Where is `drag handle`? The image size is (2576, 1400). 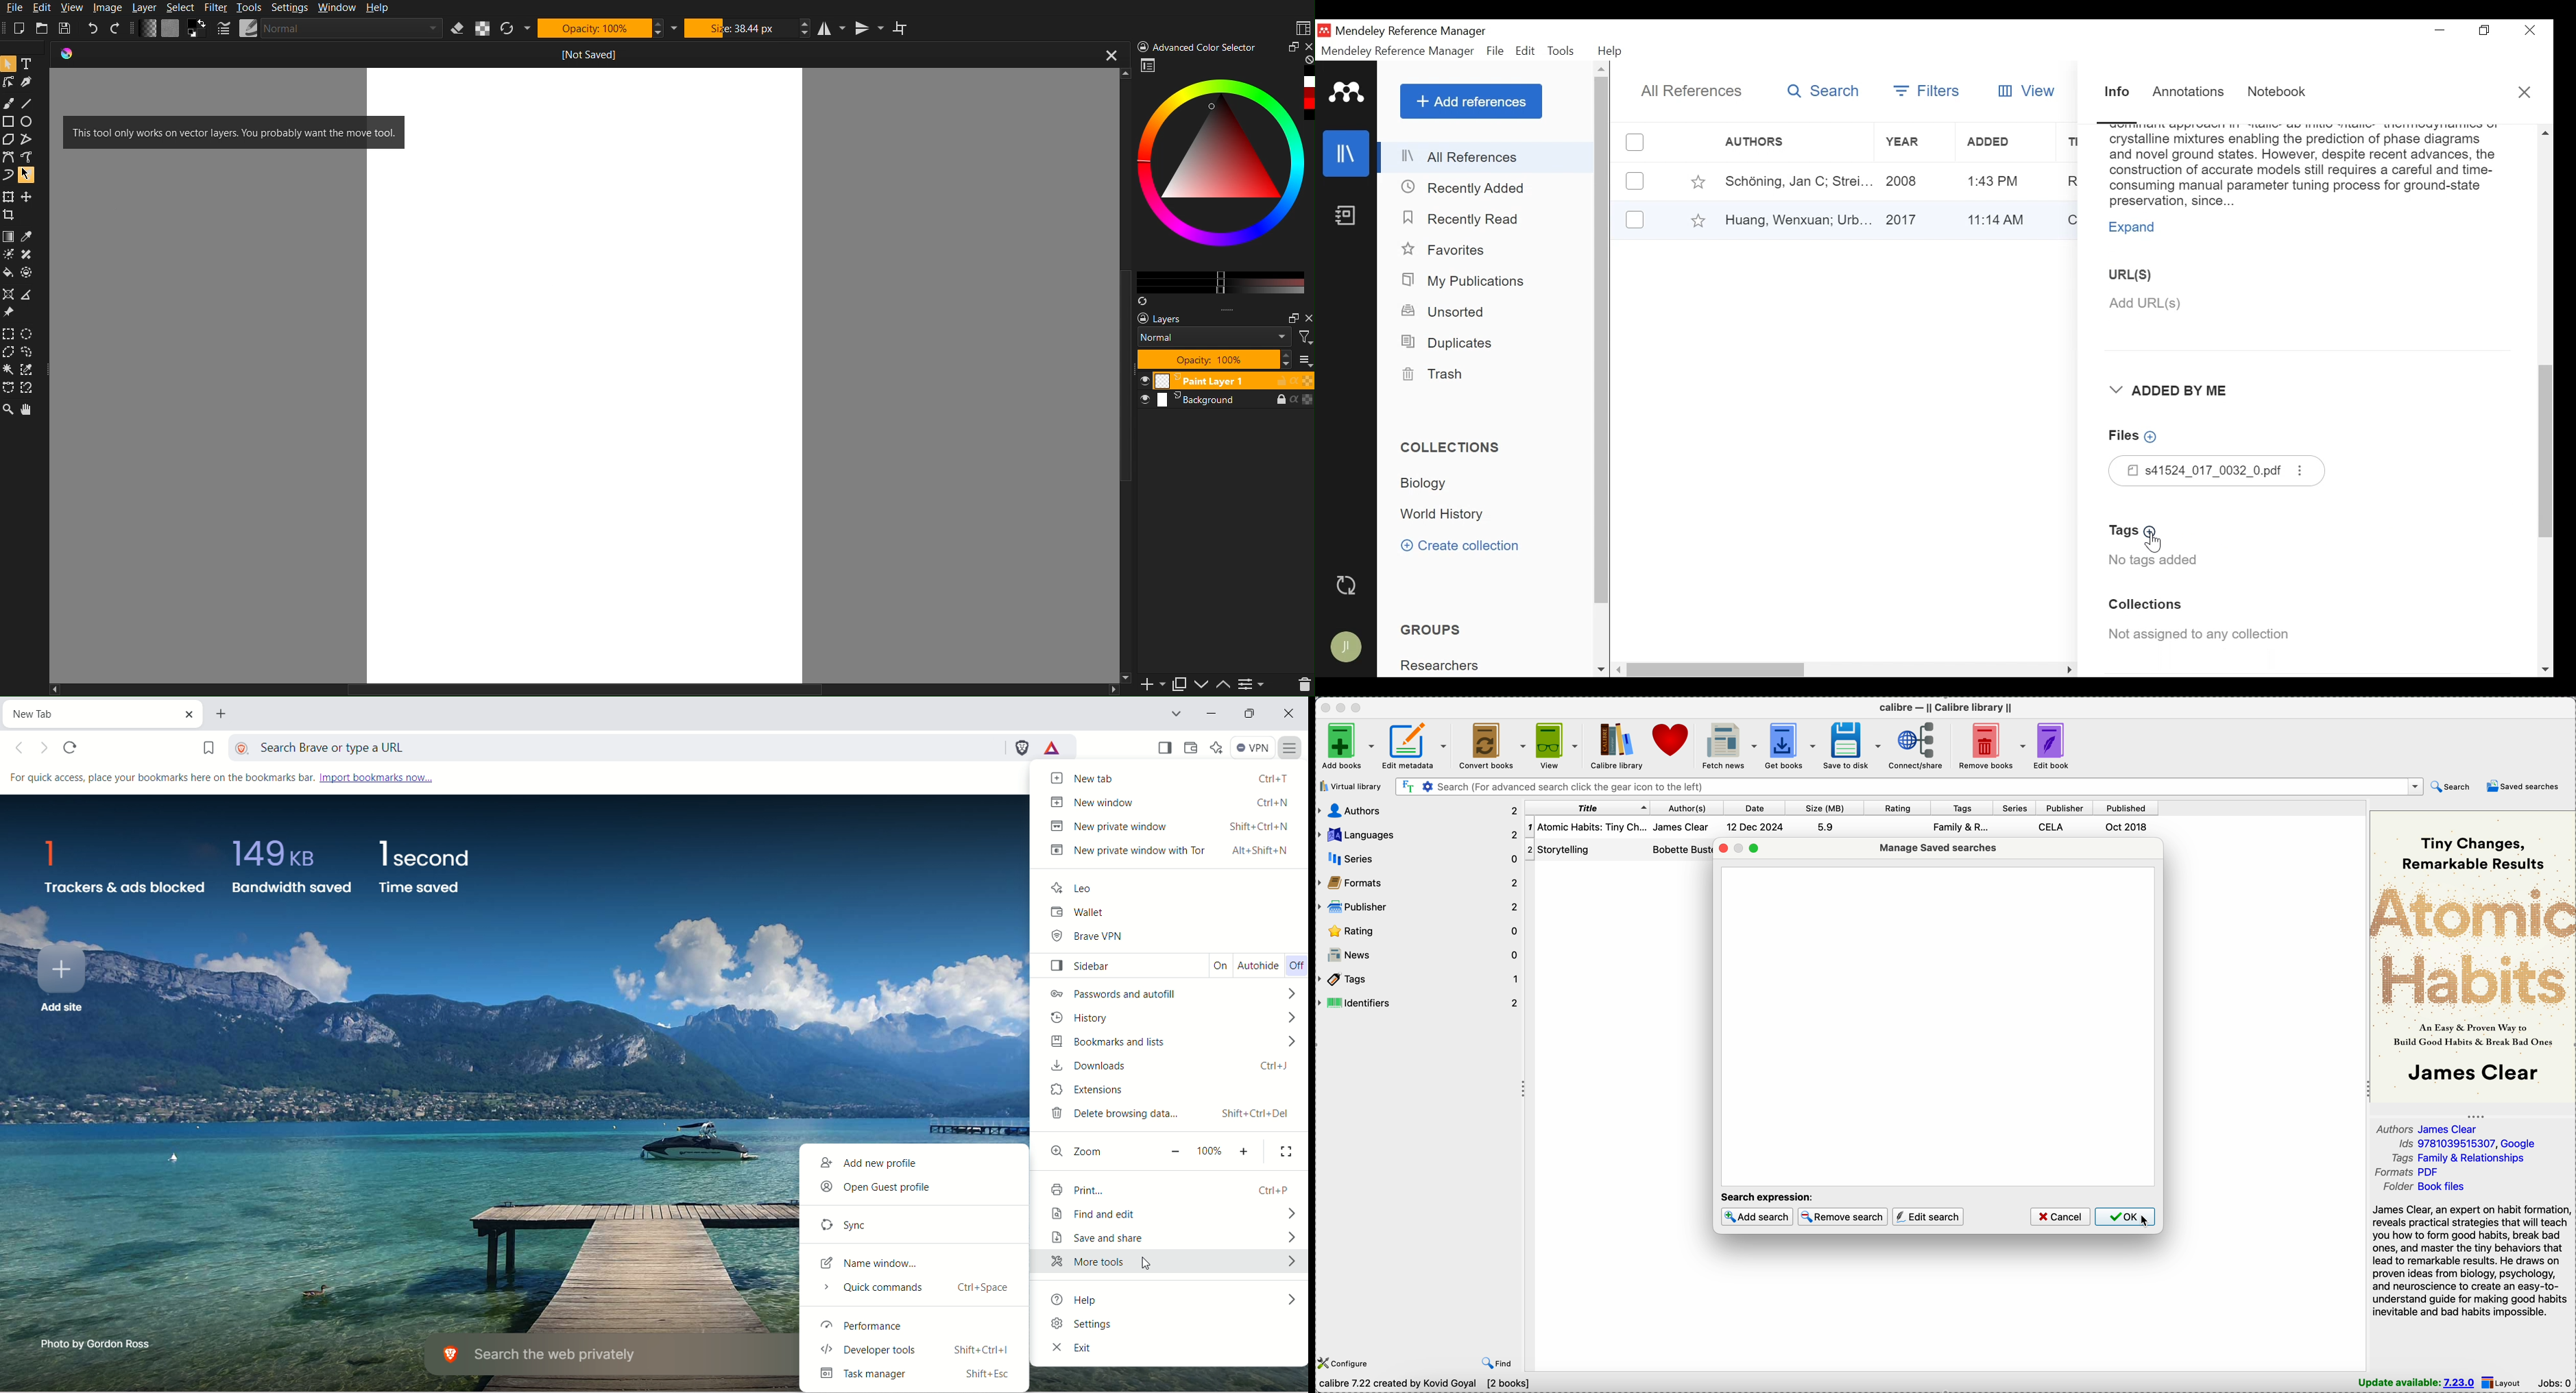
drag handle is located at coordinates (1523, 1090).